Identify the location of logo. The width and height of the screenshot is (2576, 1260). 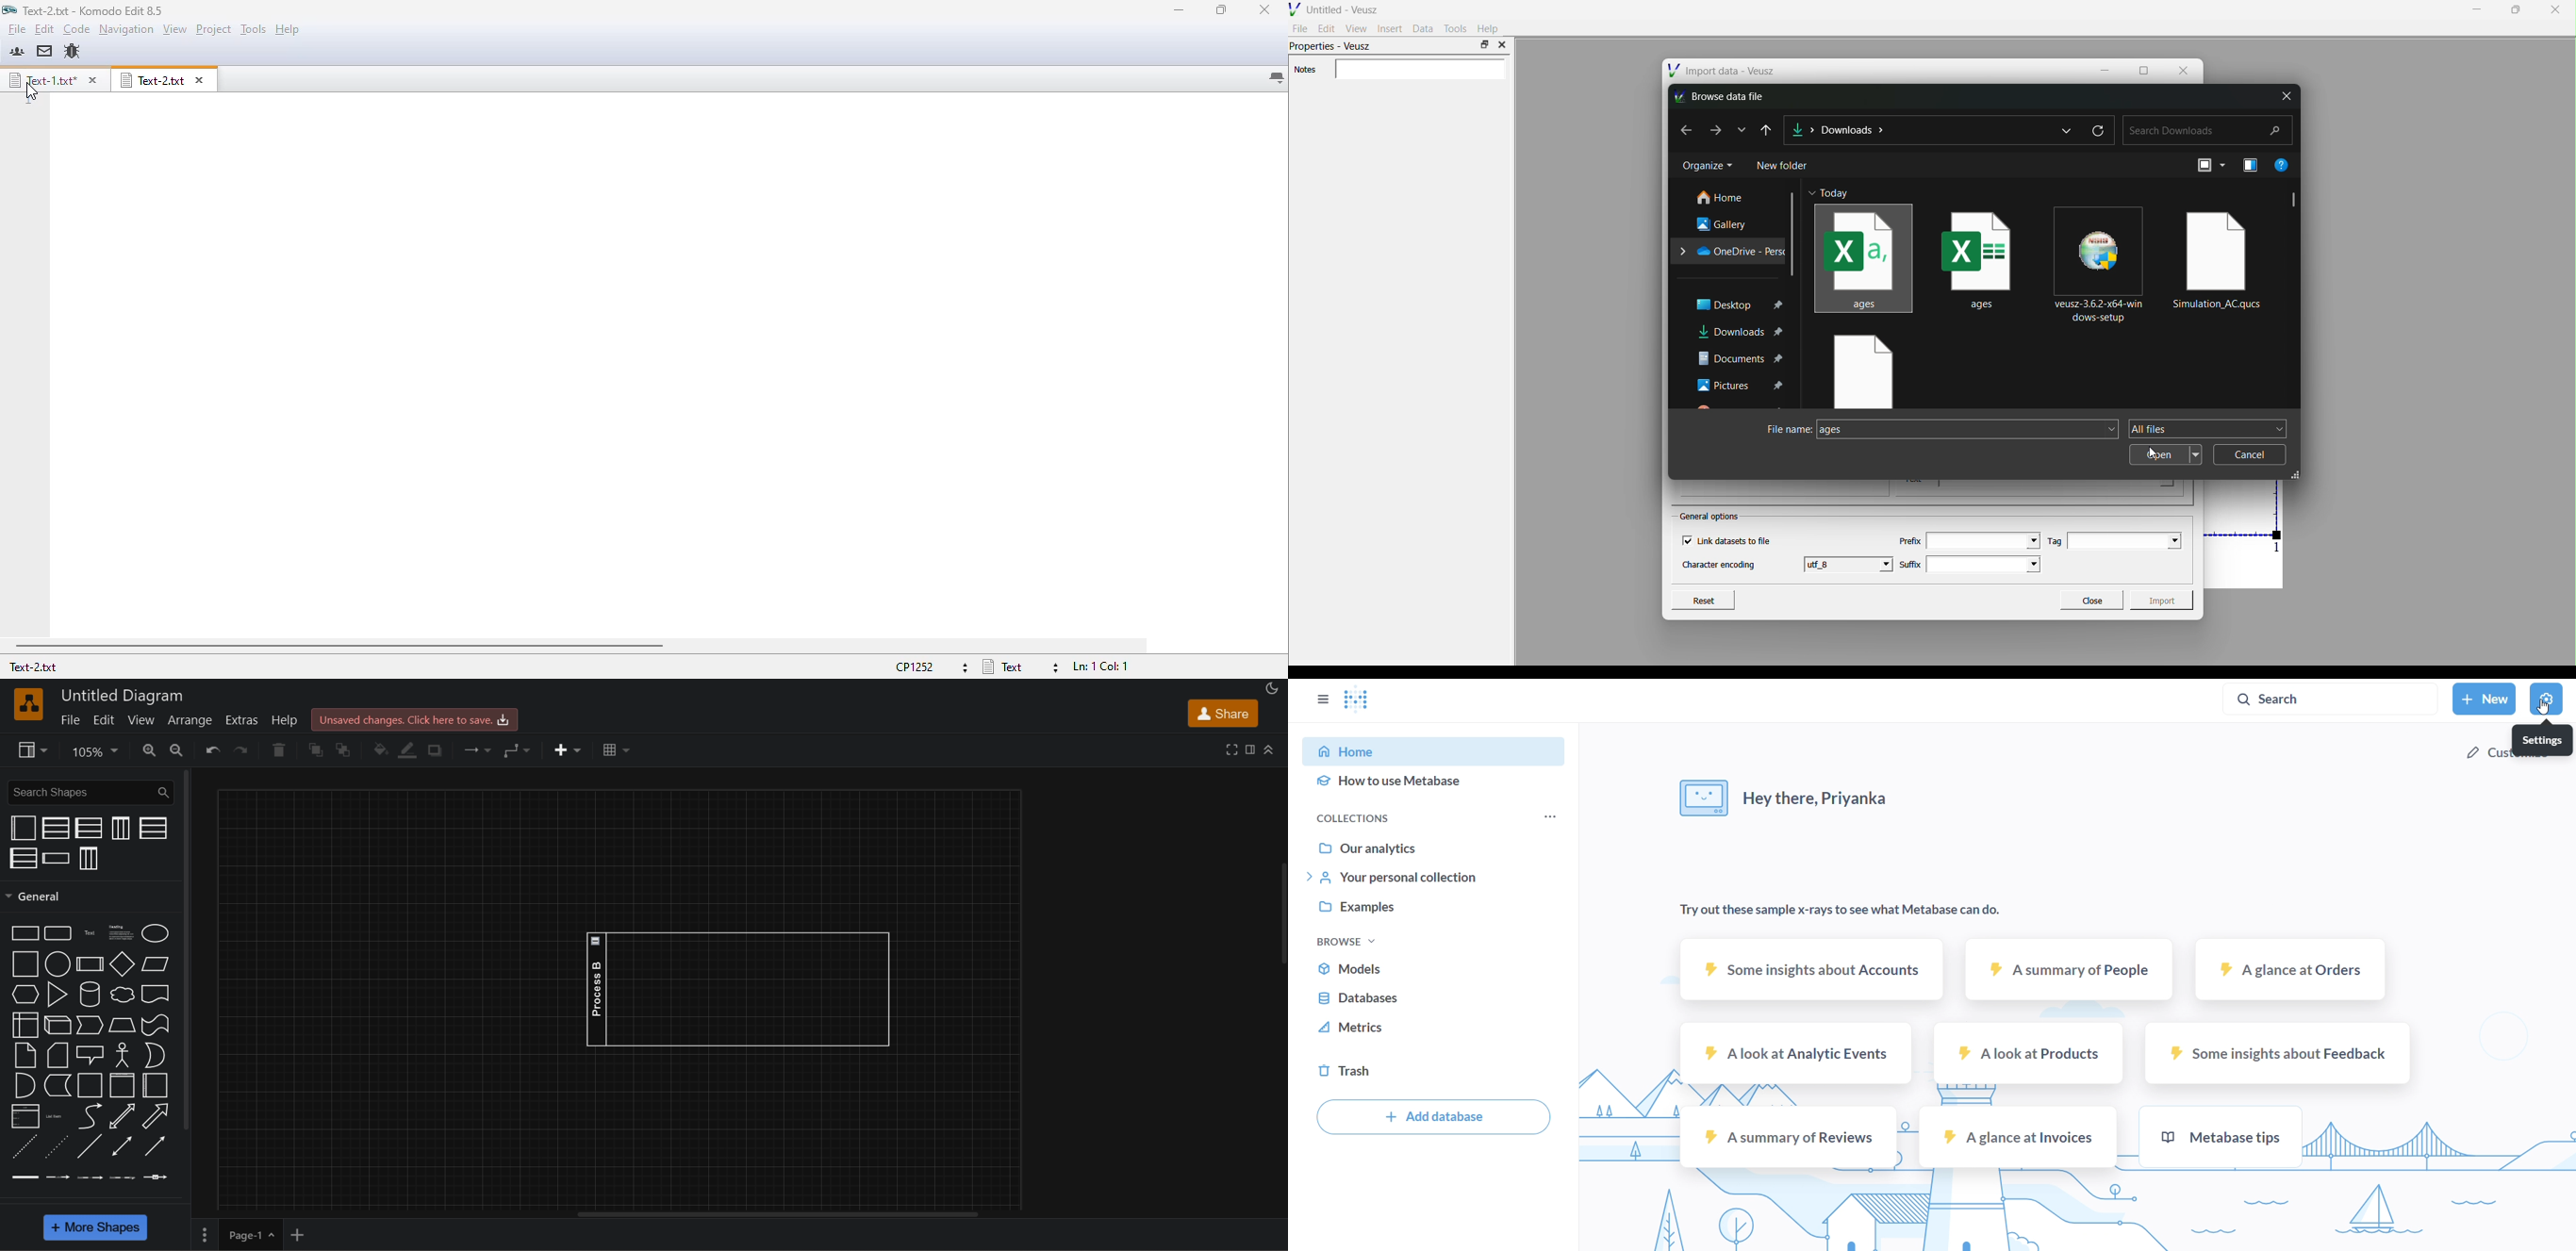
(29, 704).